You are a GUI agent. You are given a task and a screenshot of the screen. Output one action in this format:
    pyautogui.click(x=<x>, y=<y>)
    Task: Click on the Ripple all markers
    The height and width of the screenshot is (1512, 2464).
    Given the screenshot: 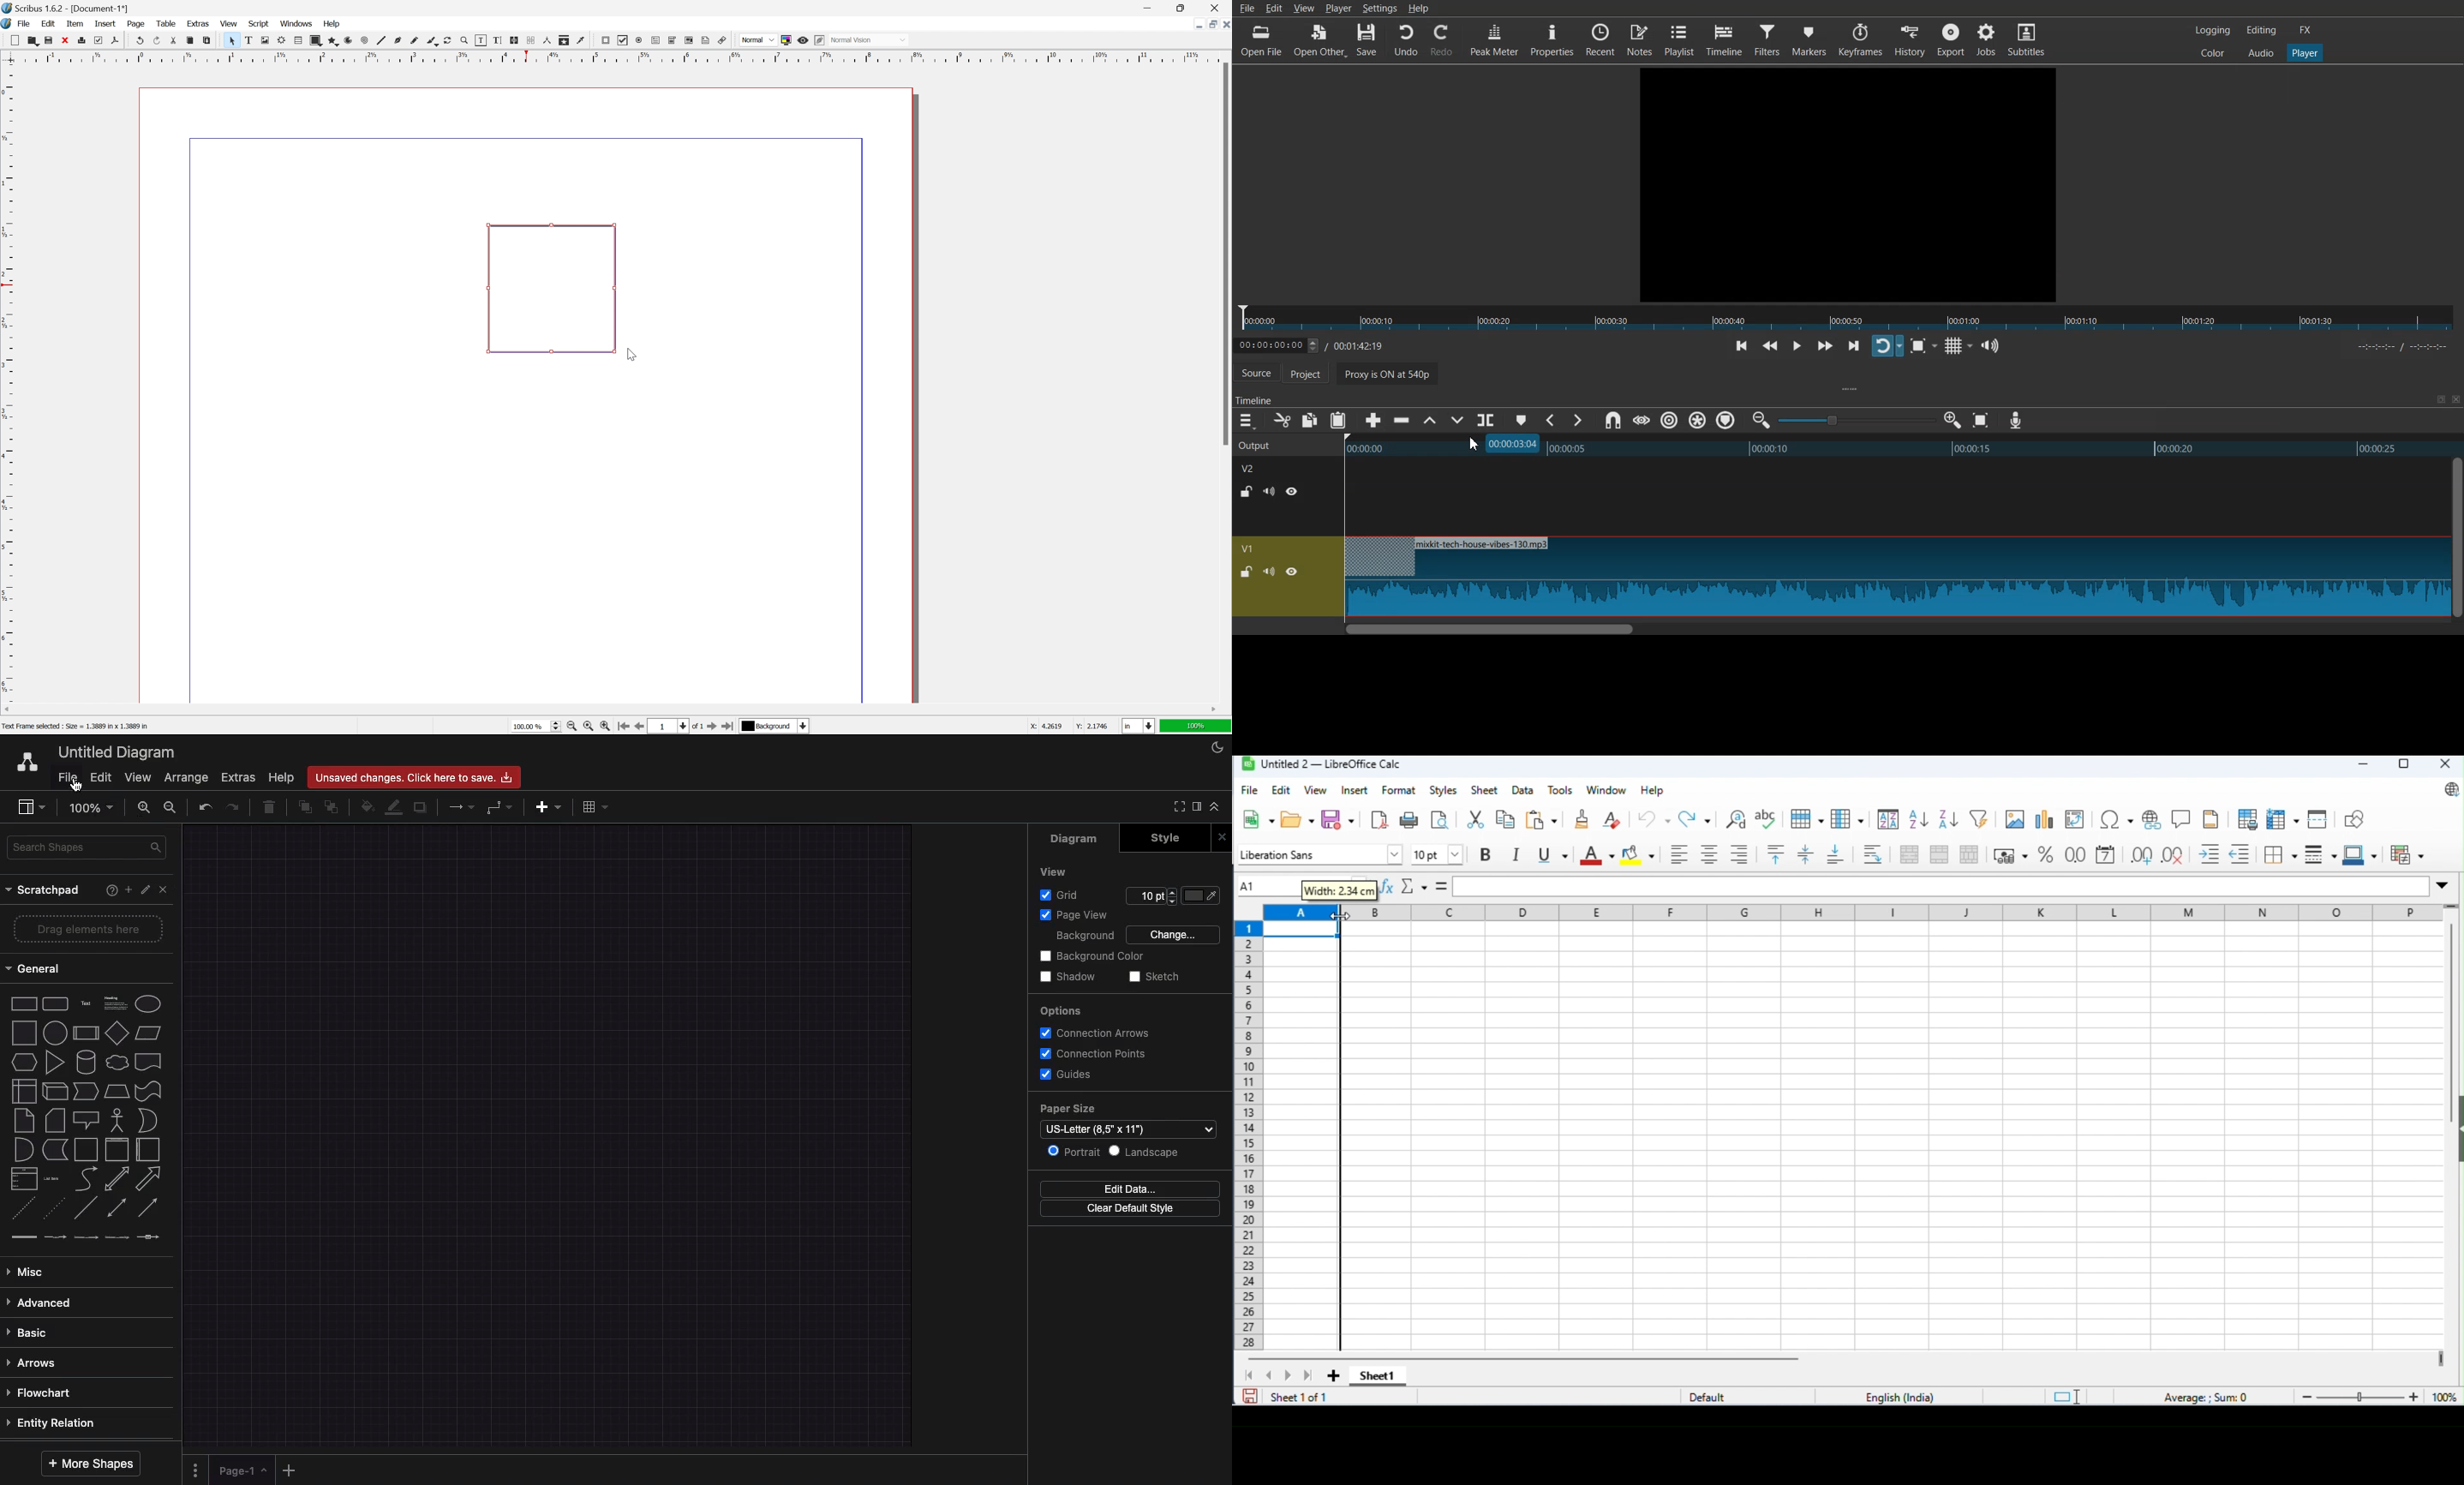 What is the action you would take?
    pyautogui.click(x=1698, y=421)
    